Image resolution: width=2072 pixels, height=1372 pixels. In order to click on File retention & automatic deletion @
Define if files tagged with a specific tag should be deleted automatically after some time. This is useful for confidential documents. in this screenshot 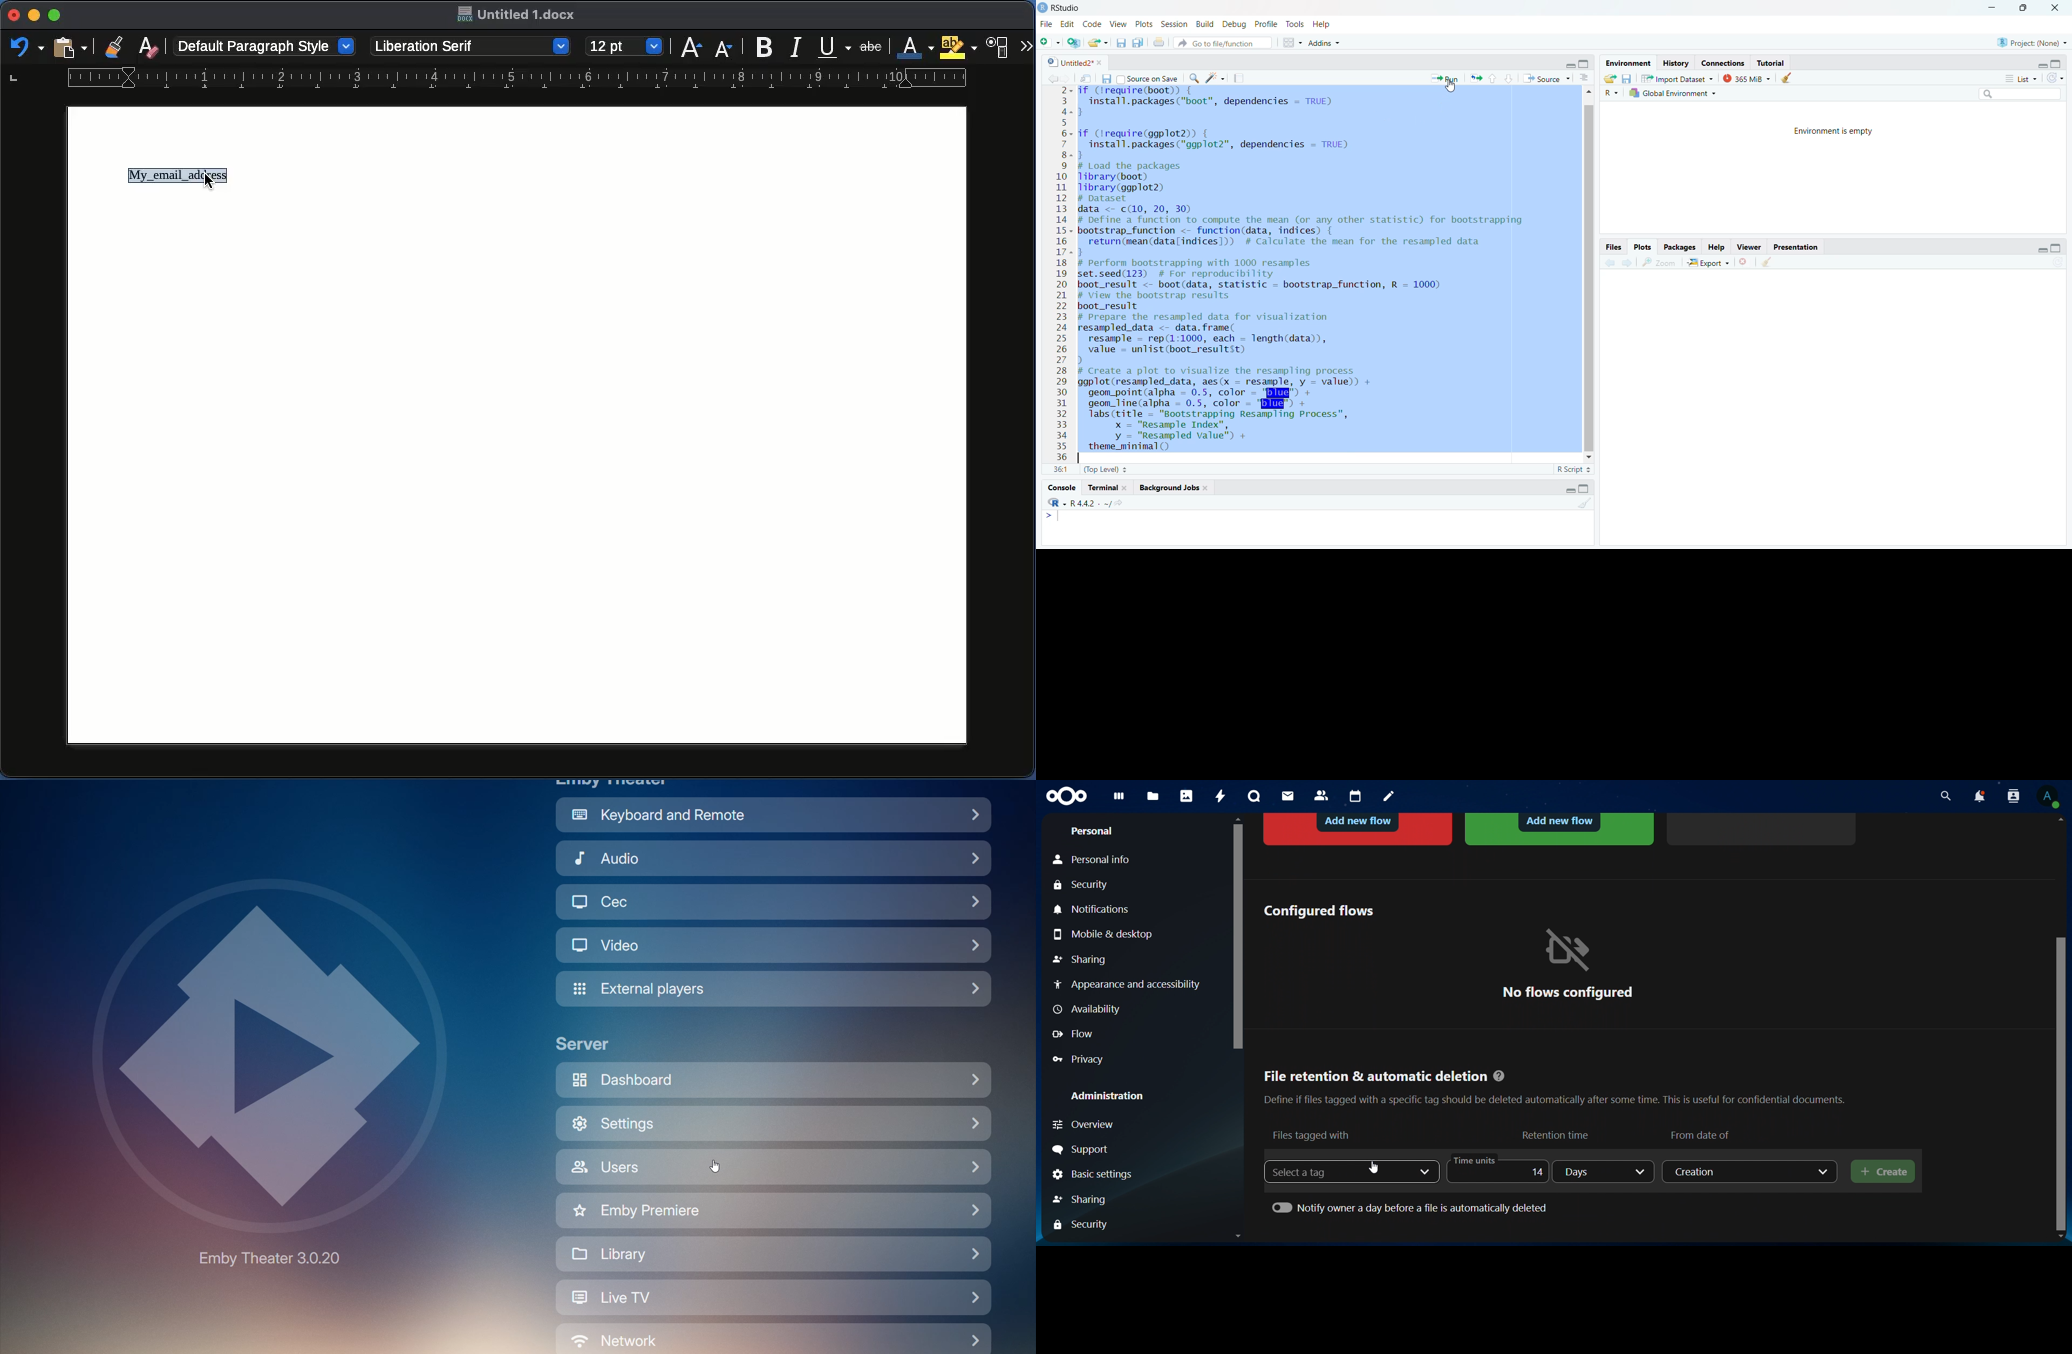, I will do `click(1554, 1084)`.